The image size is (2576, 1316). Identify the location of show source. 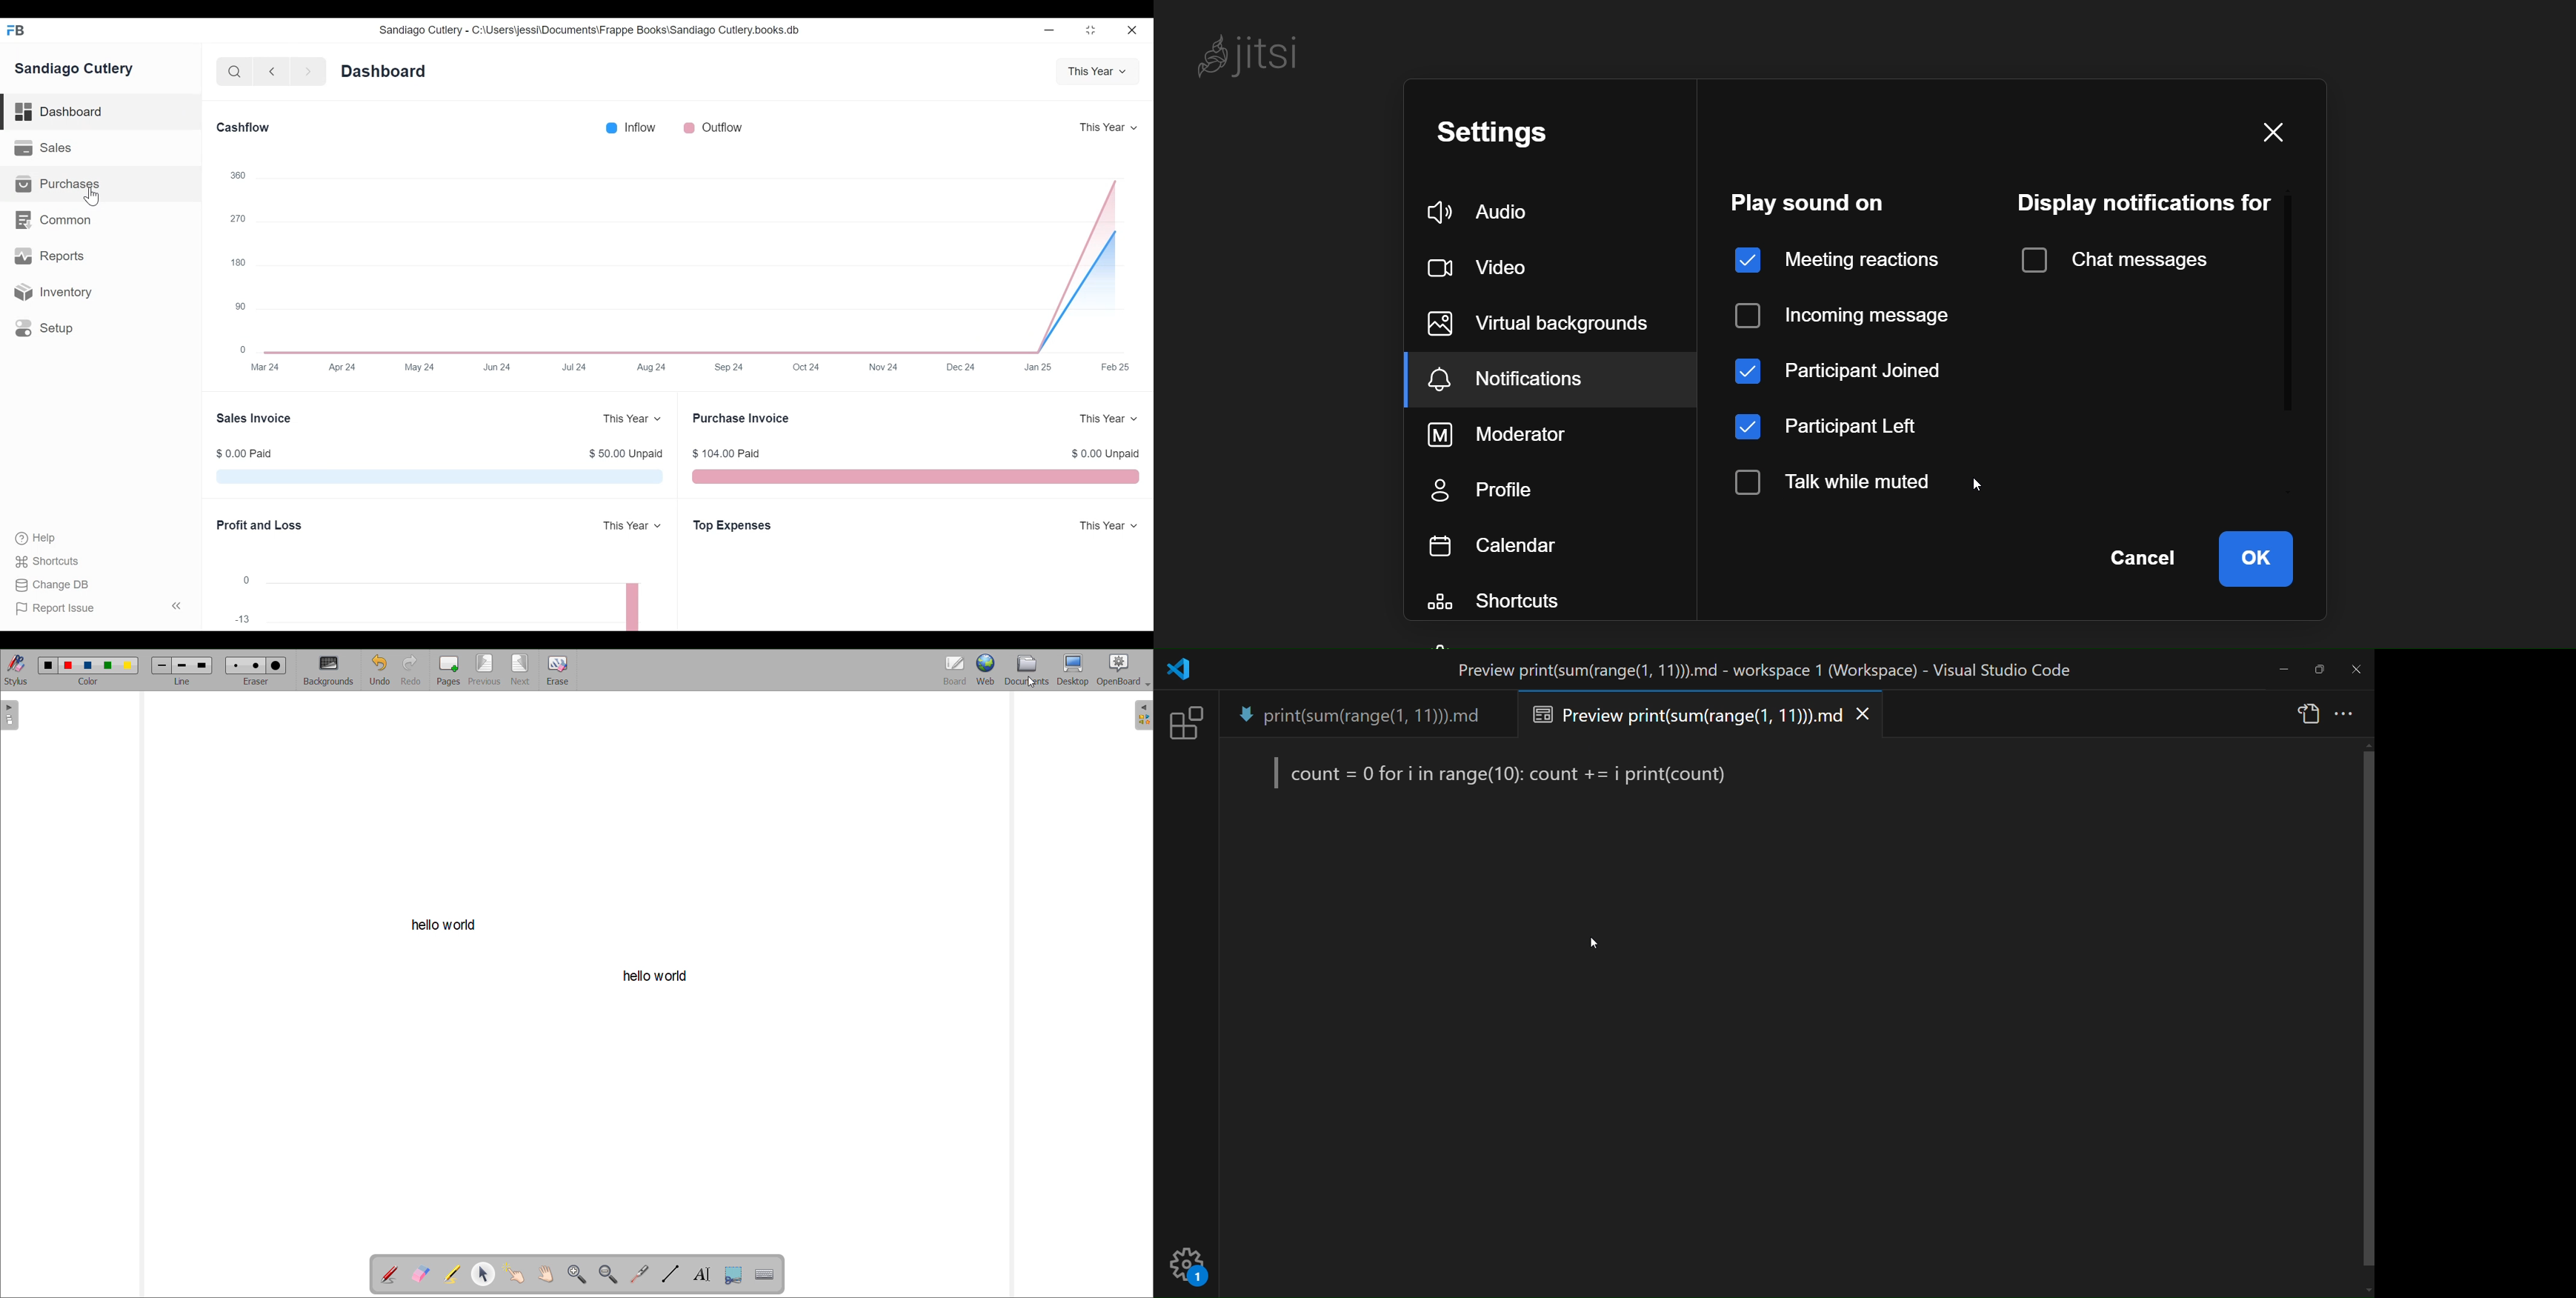
(2308, 713).